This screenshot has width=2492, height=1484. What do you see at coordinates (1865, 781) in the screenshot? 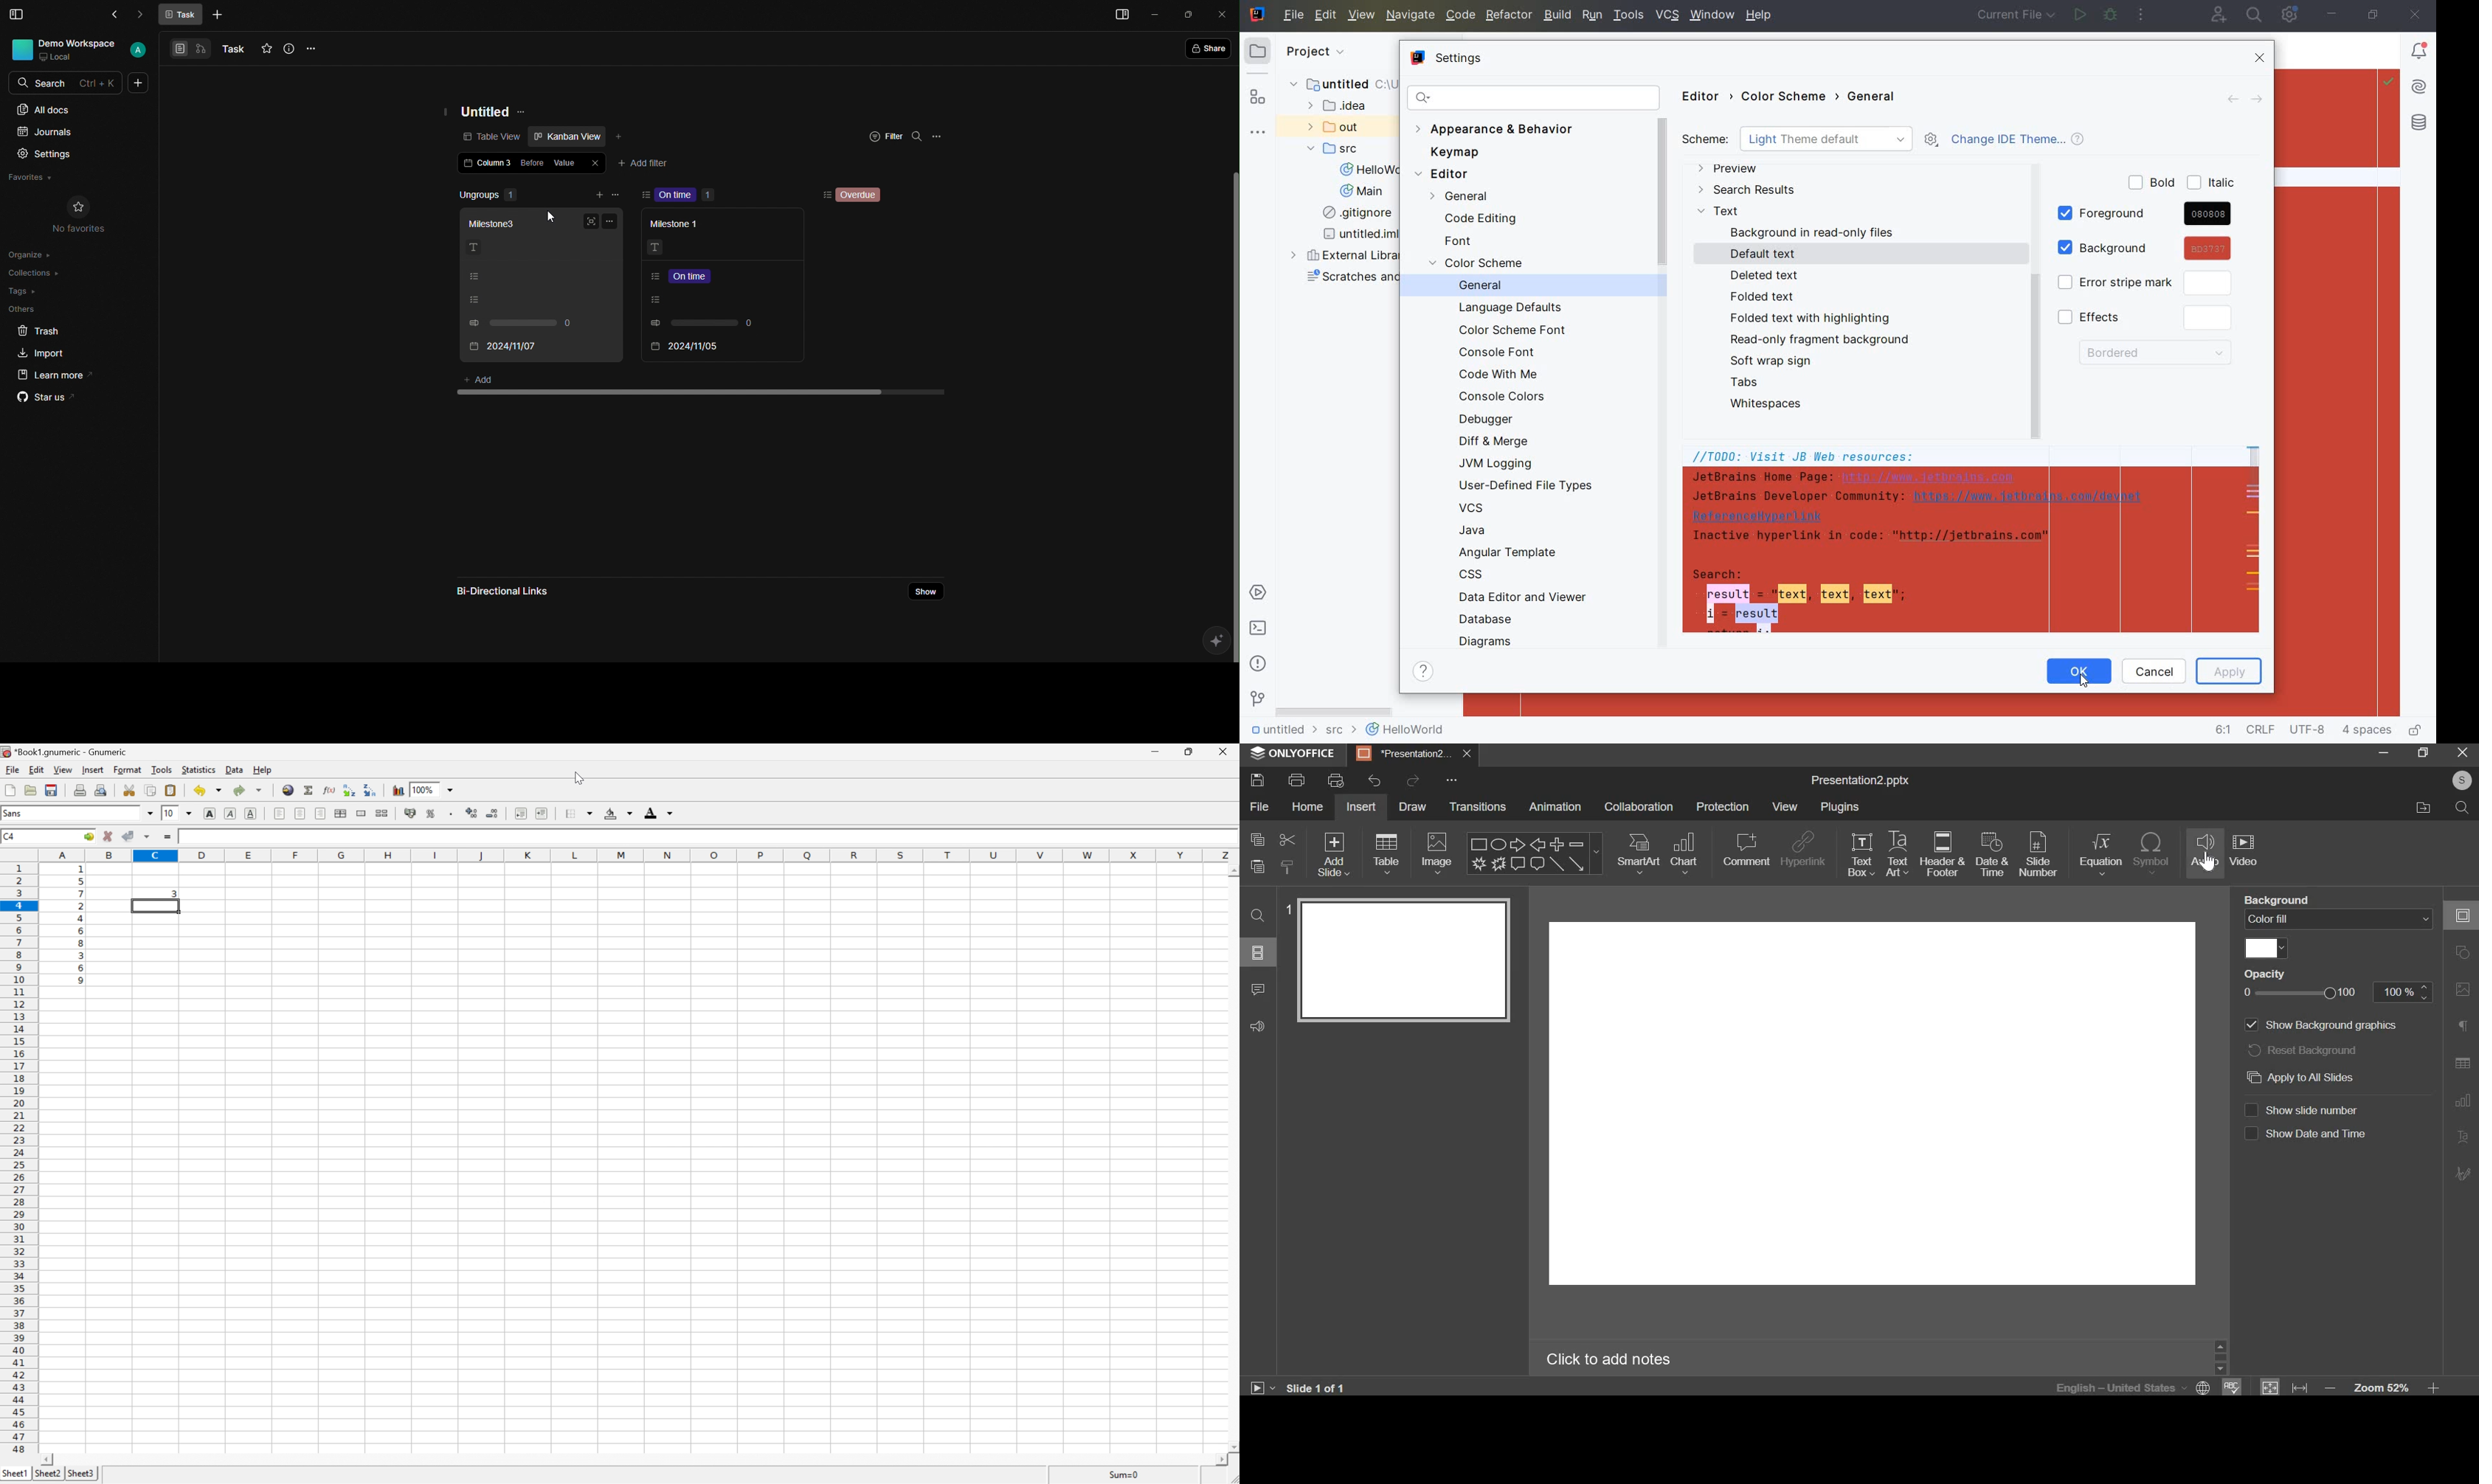
I see `presentation2.pptx` at bounding box center [1865, 781].